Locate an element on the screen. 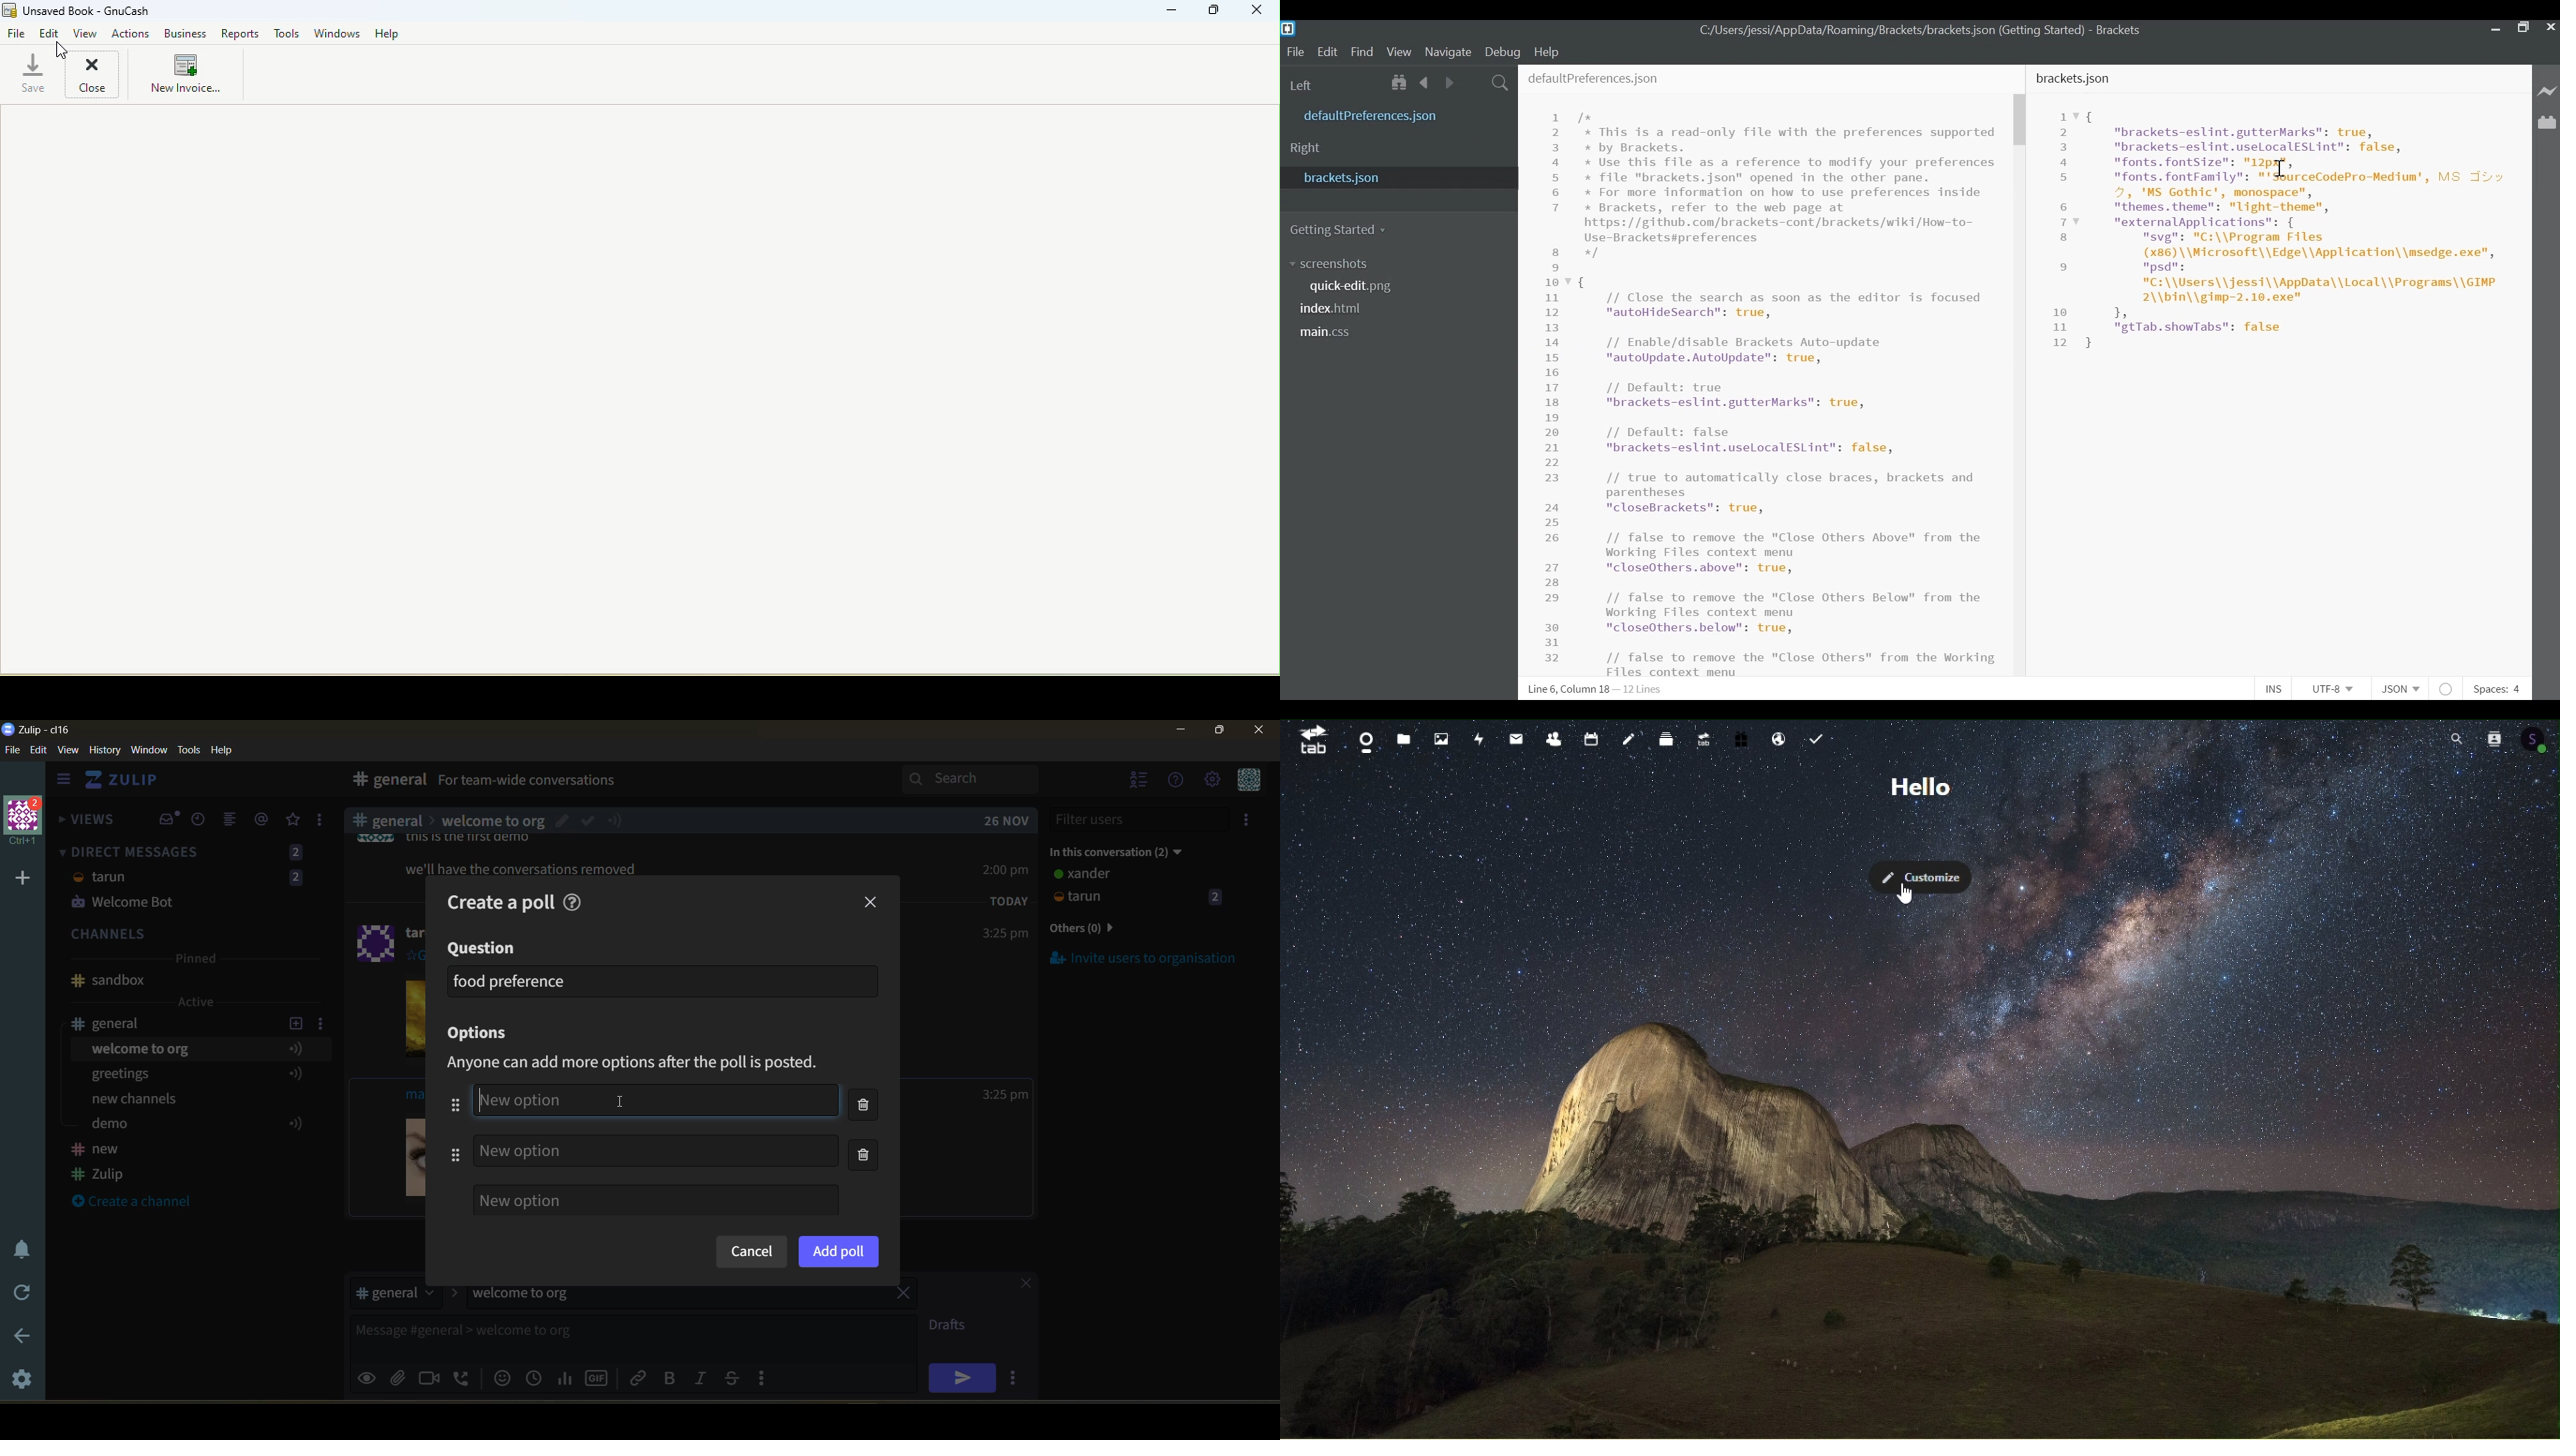 Image resolution: width=2576 pixels, height=1456 pixels. Right is located at coordinates (1306, 148).